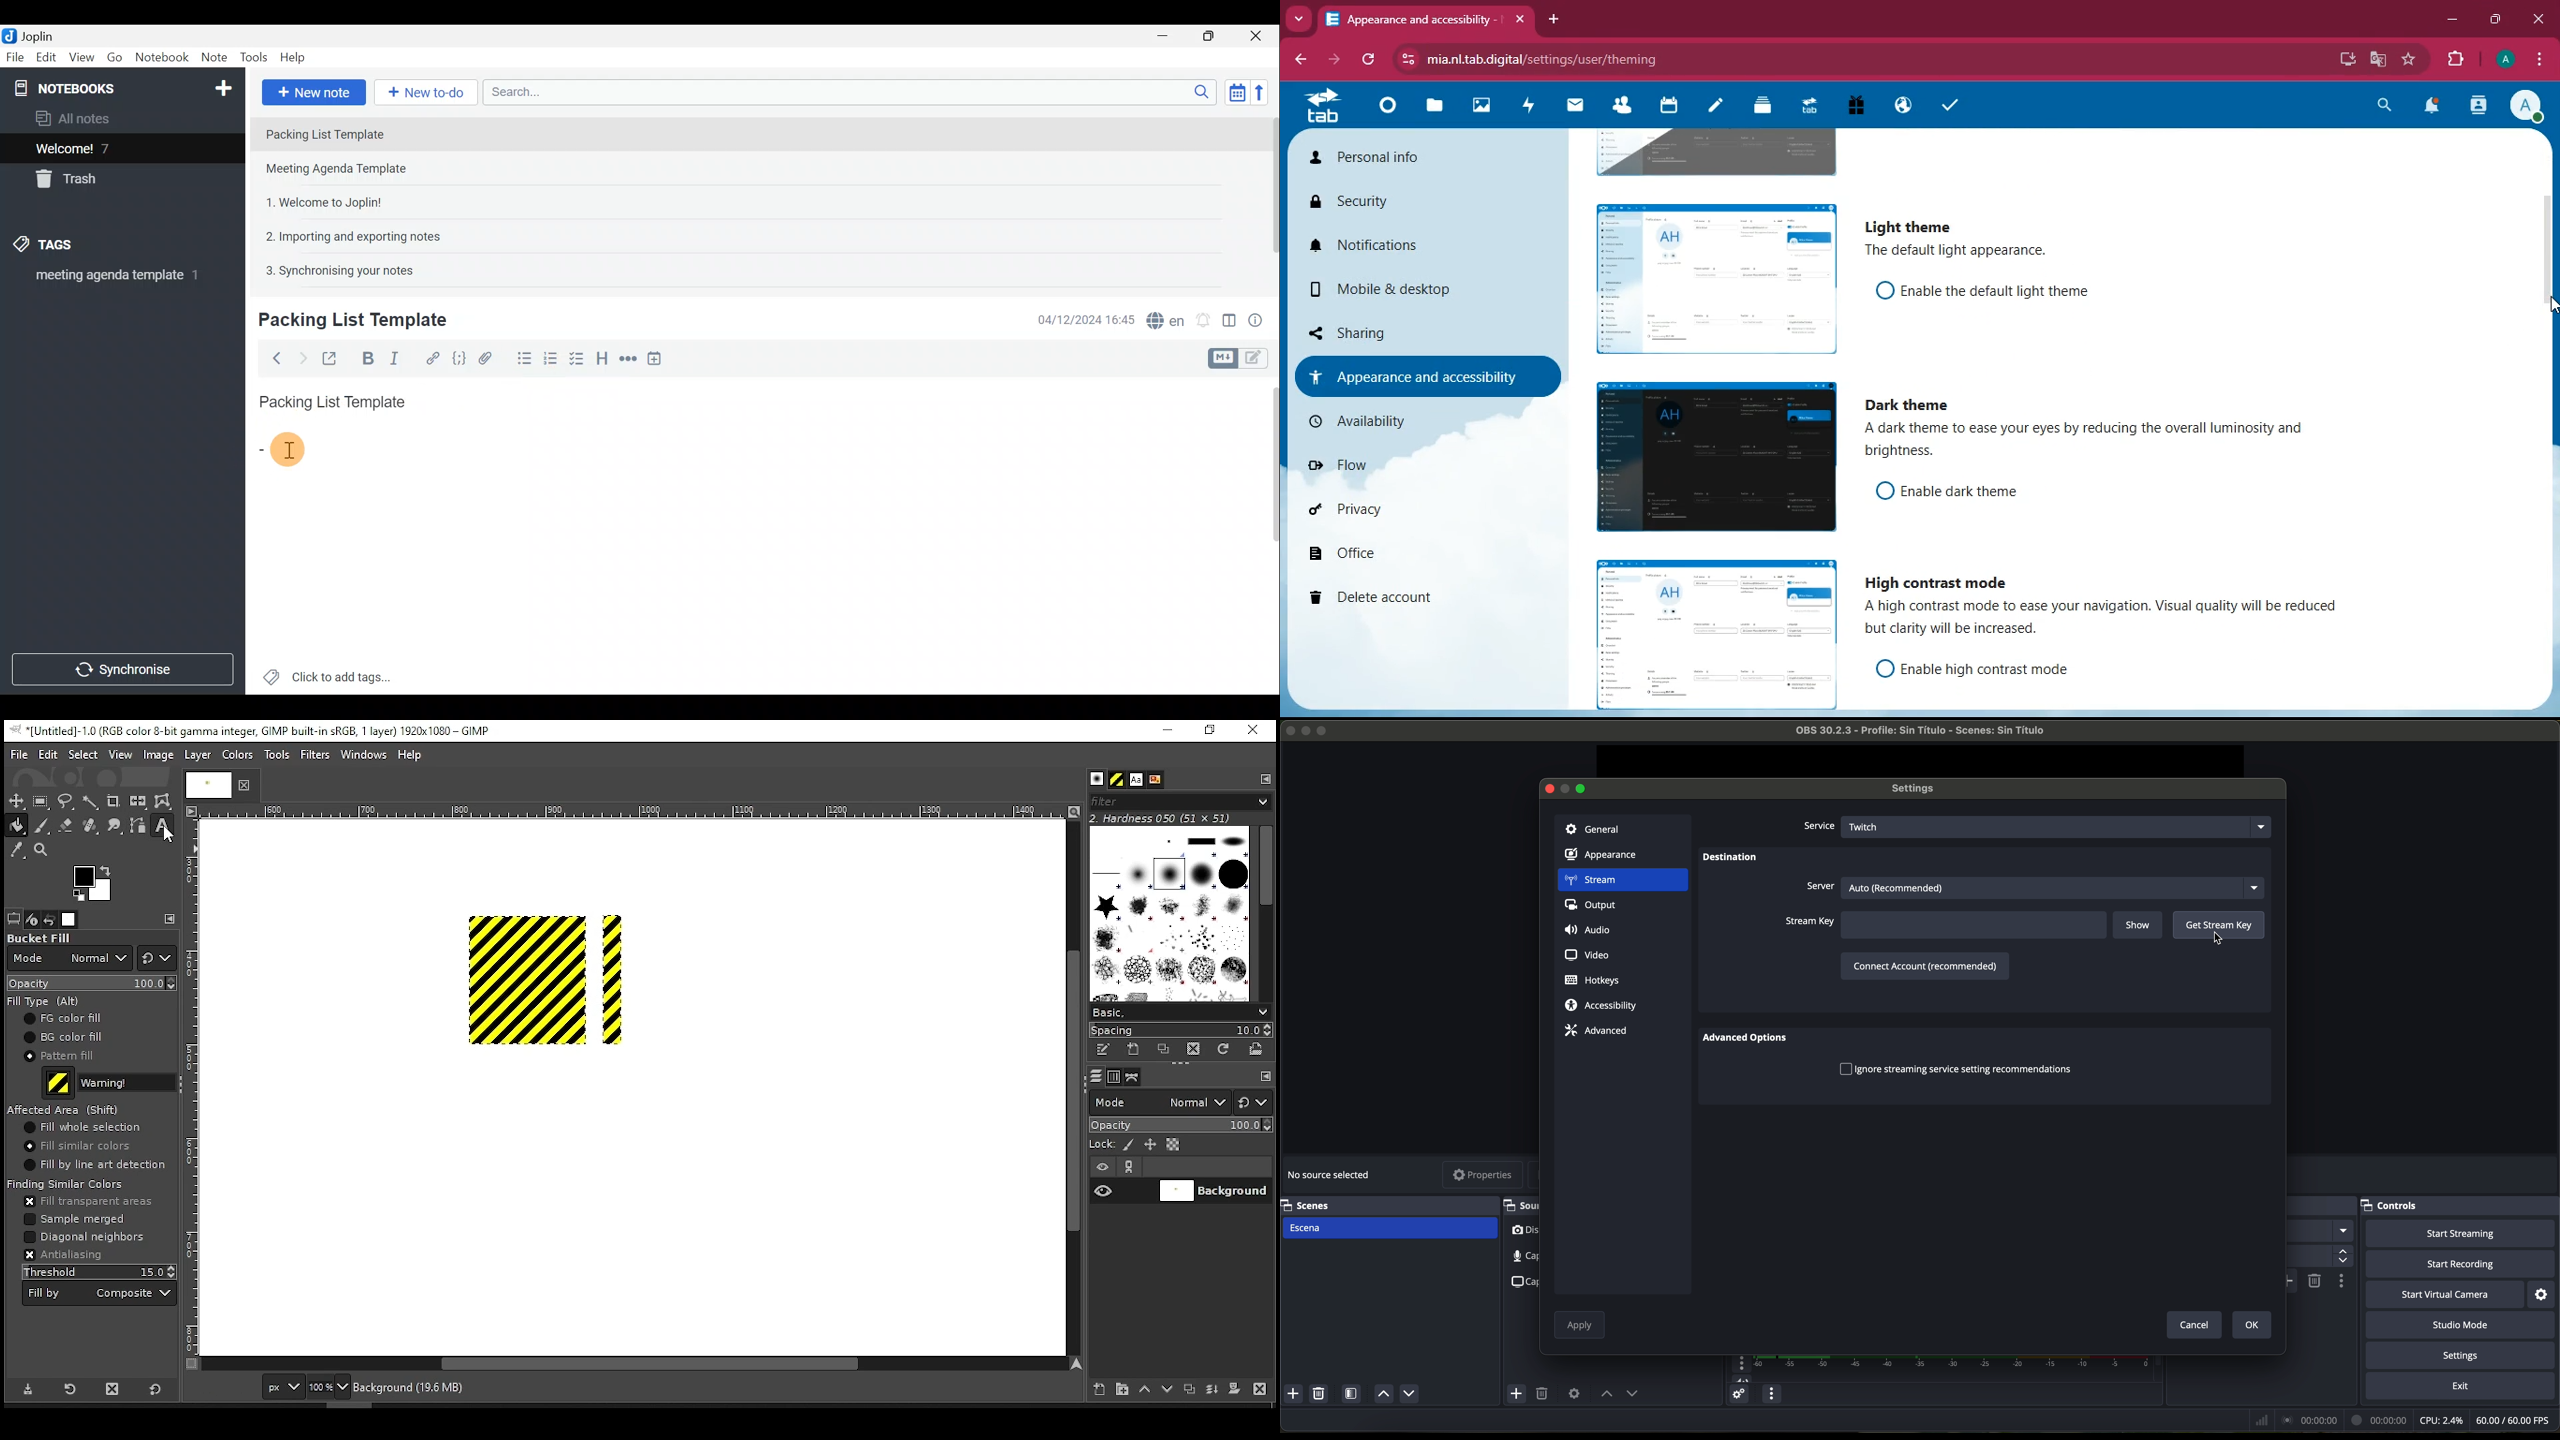 This screenshot has width=2576, height=1456. What do you see at coordinates (71, 181) in the screenshot?
I see `Trash` at bounding box center [71, 181].